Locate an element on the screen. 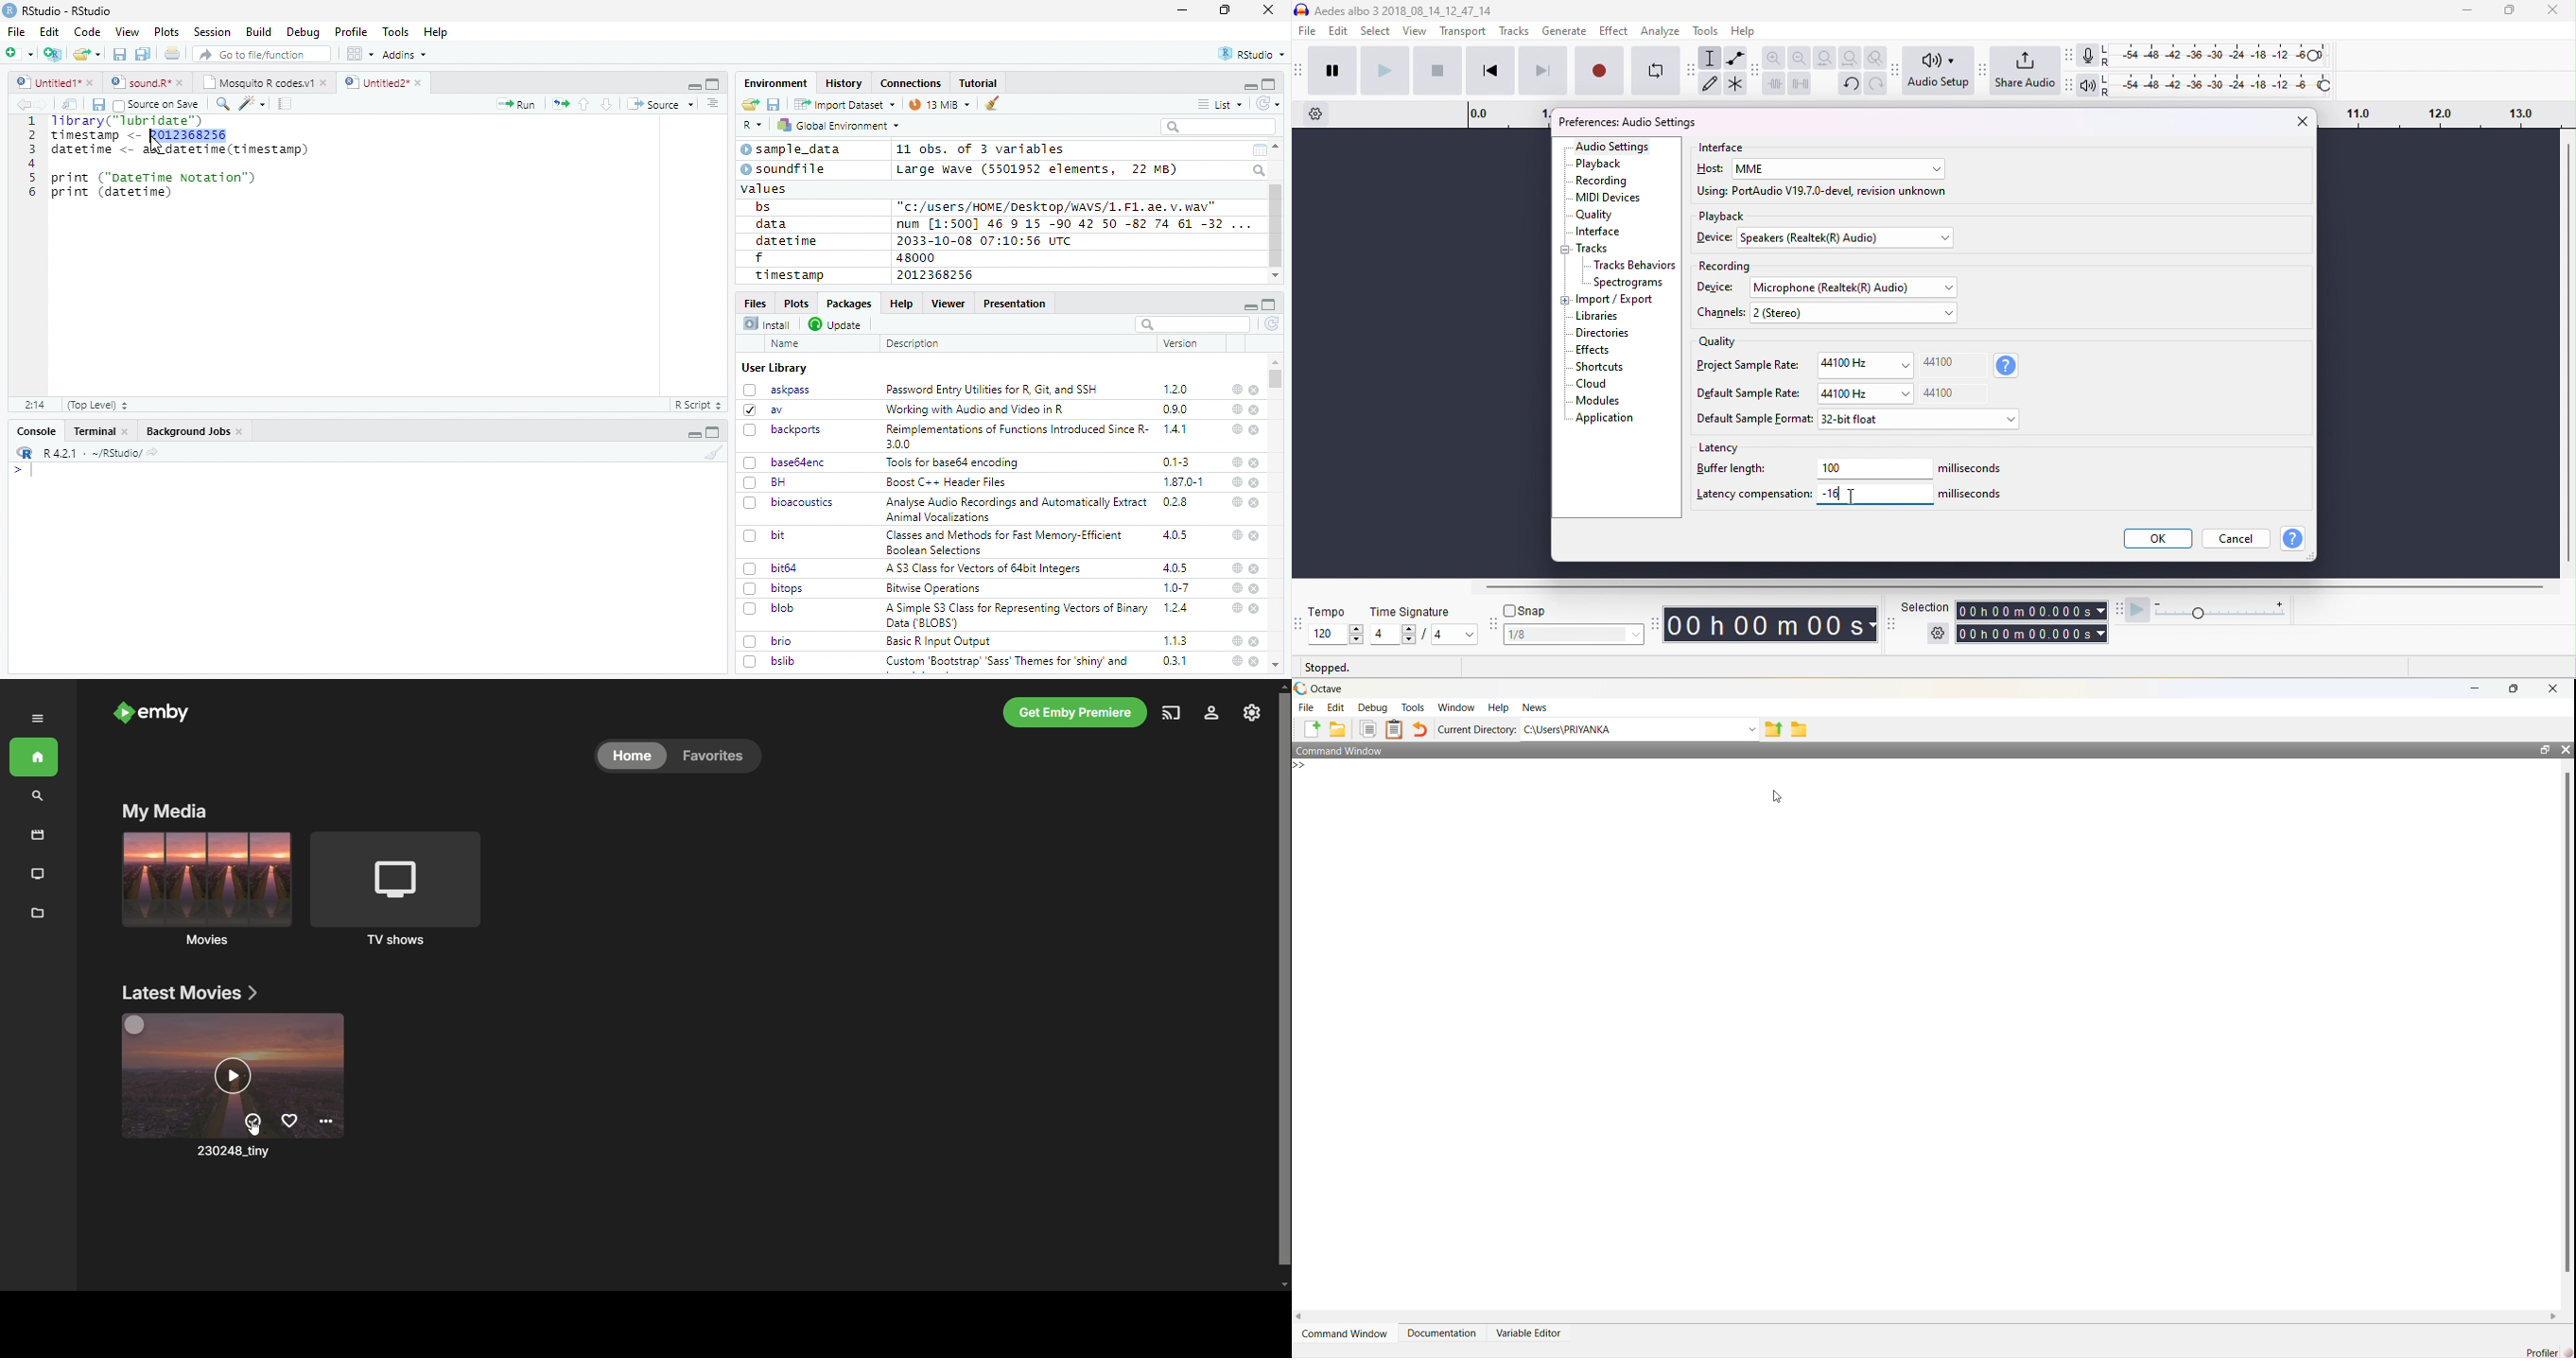  User Library is located at coordinates (775, 368).